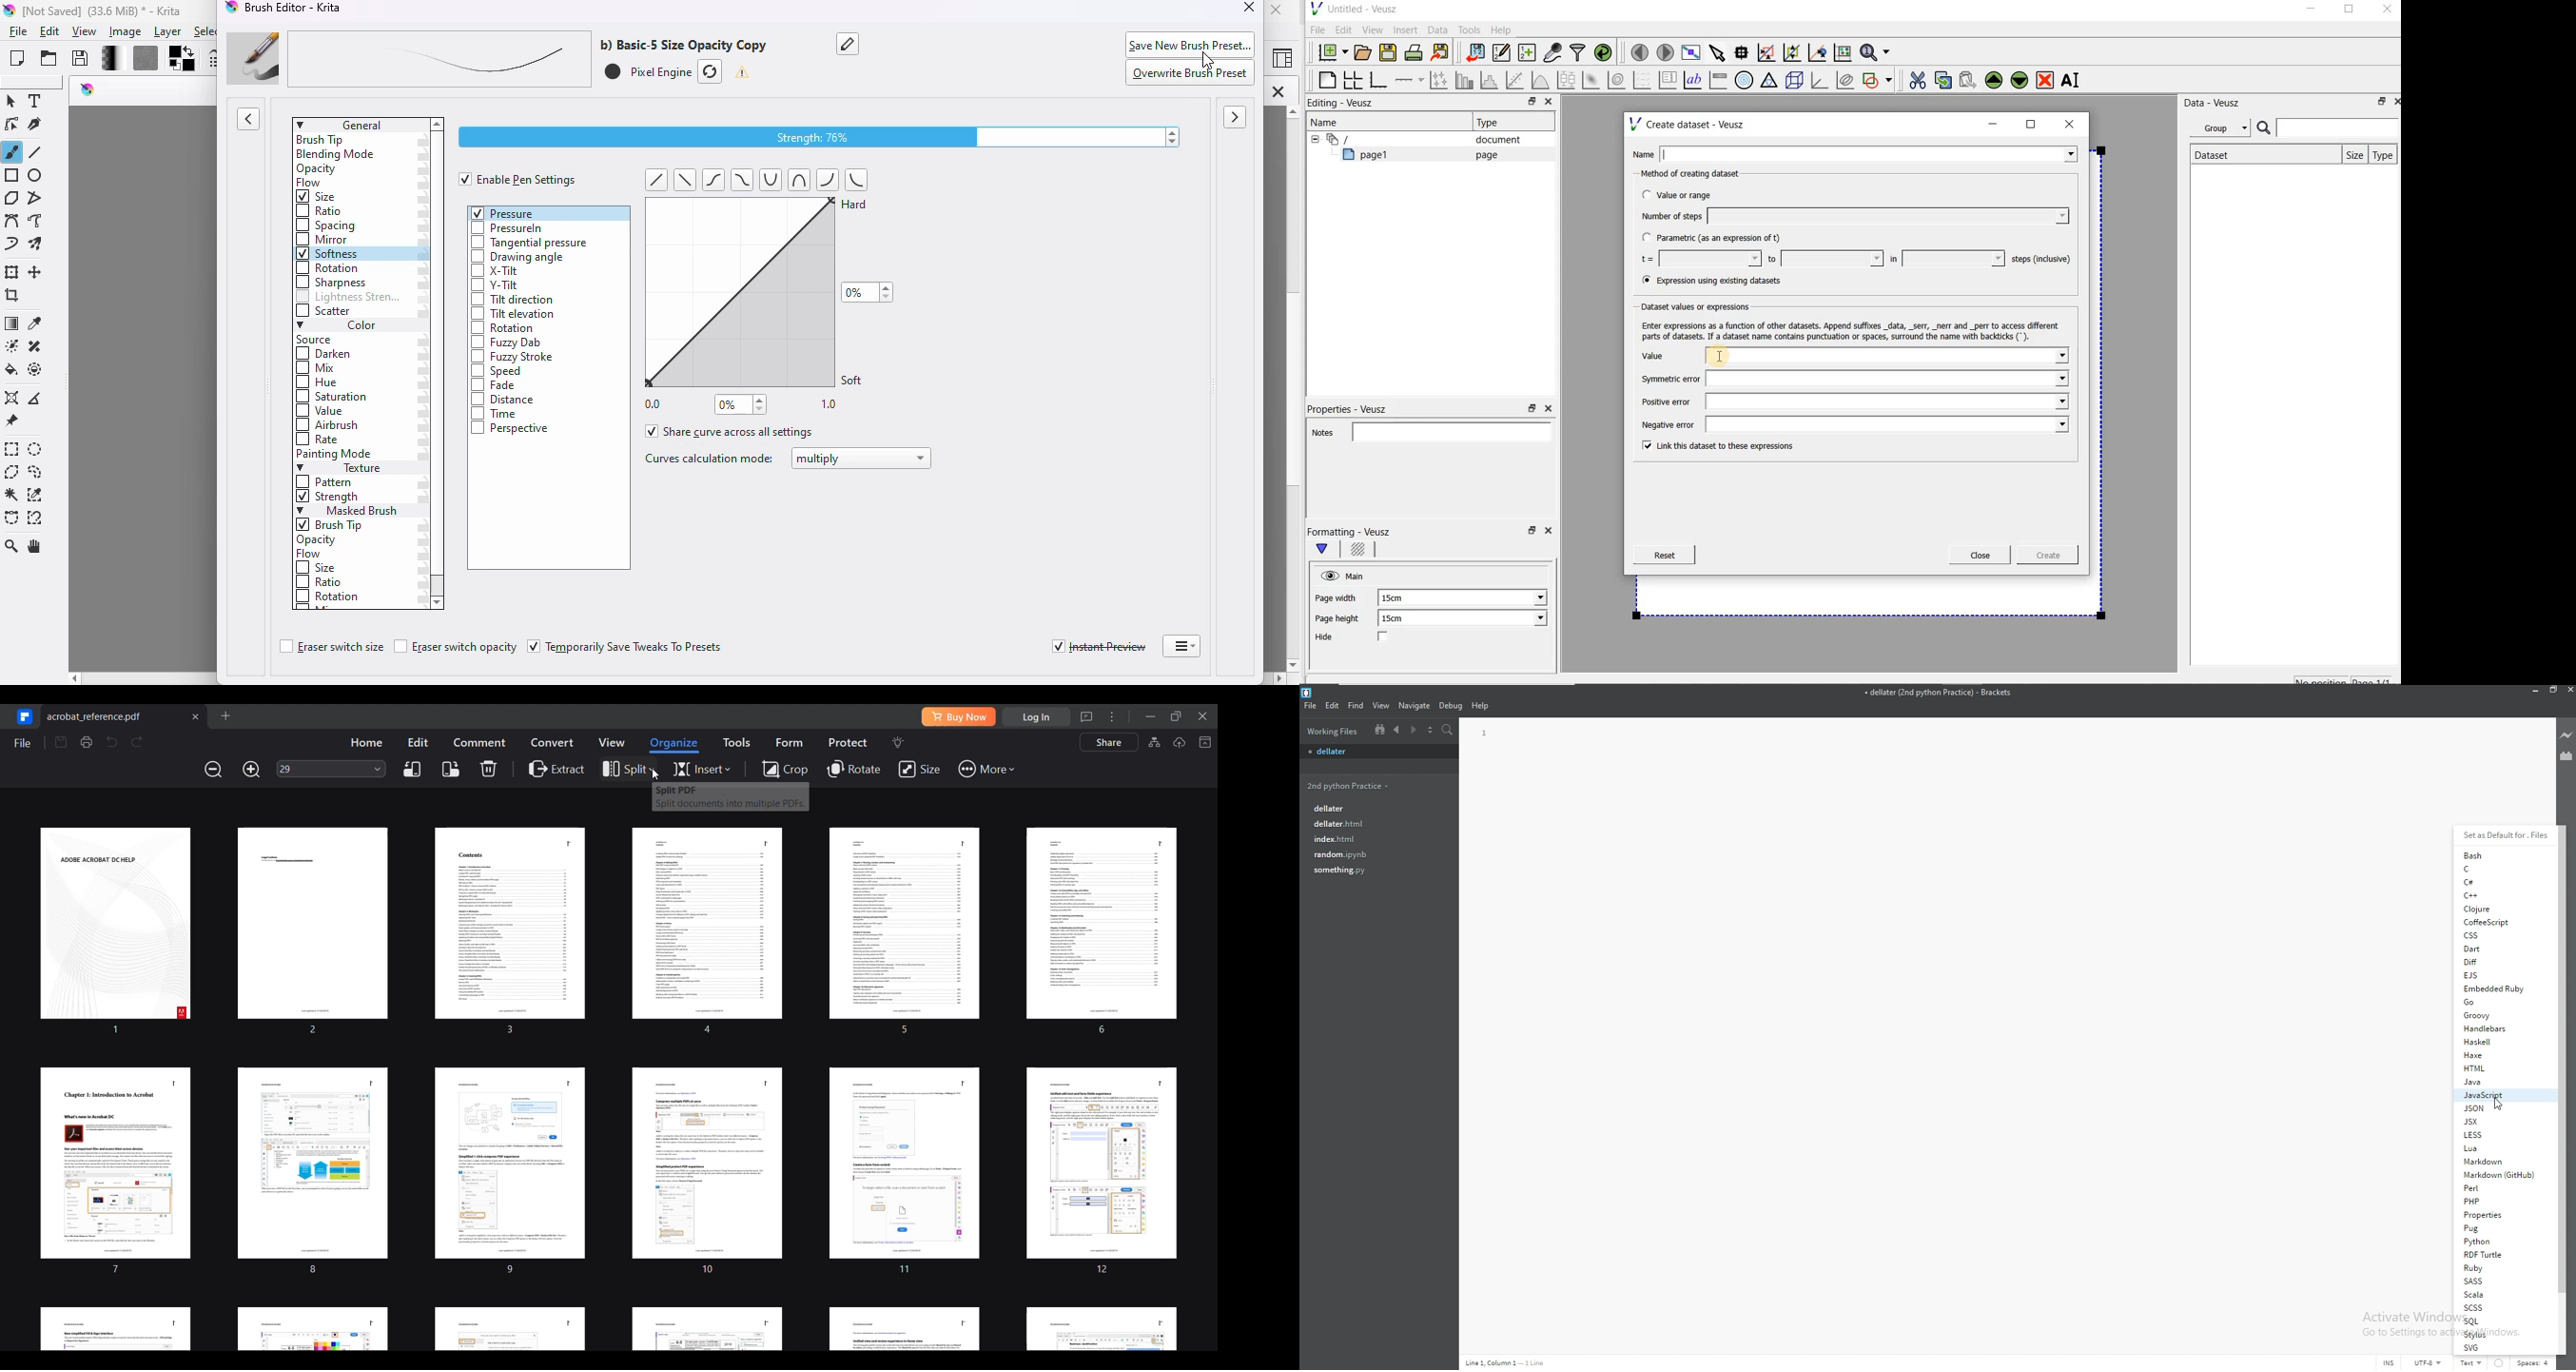 This screenshot has width=2576, height=1372. Describe the element at coordinates (2389, 1363) in the screenshot. I see `cursor mode` at that location.